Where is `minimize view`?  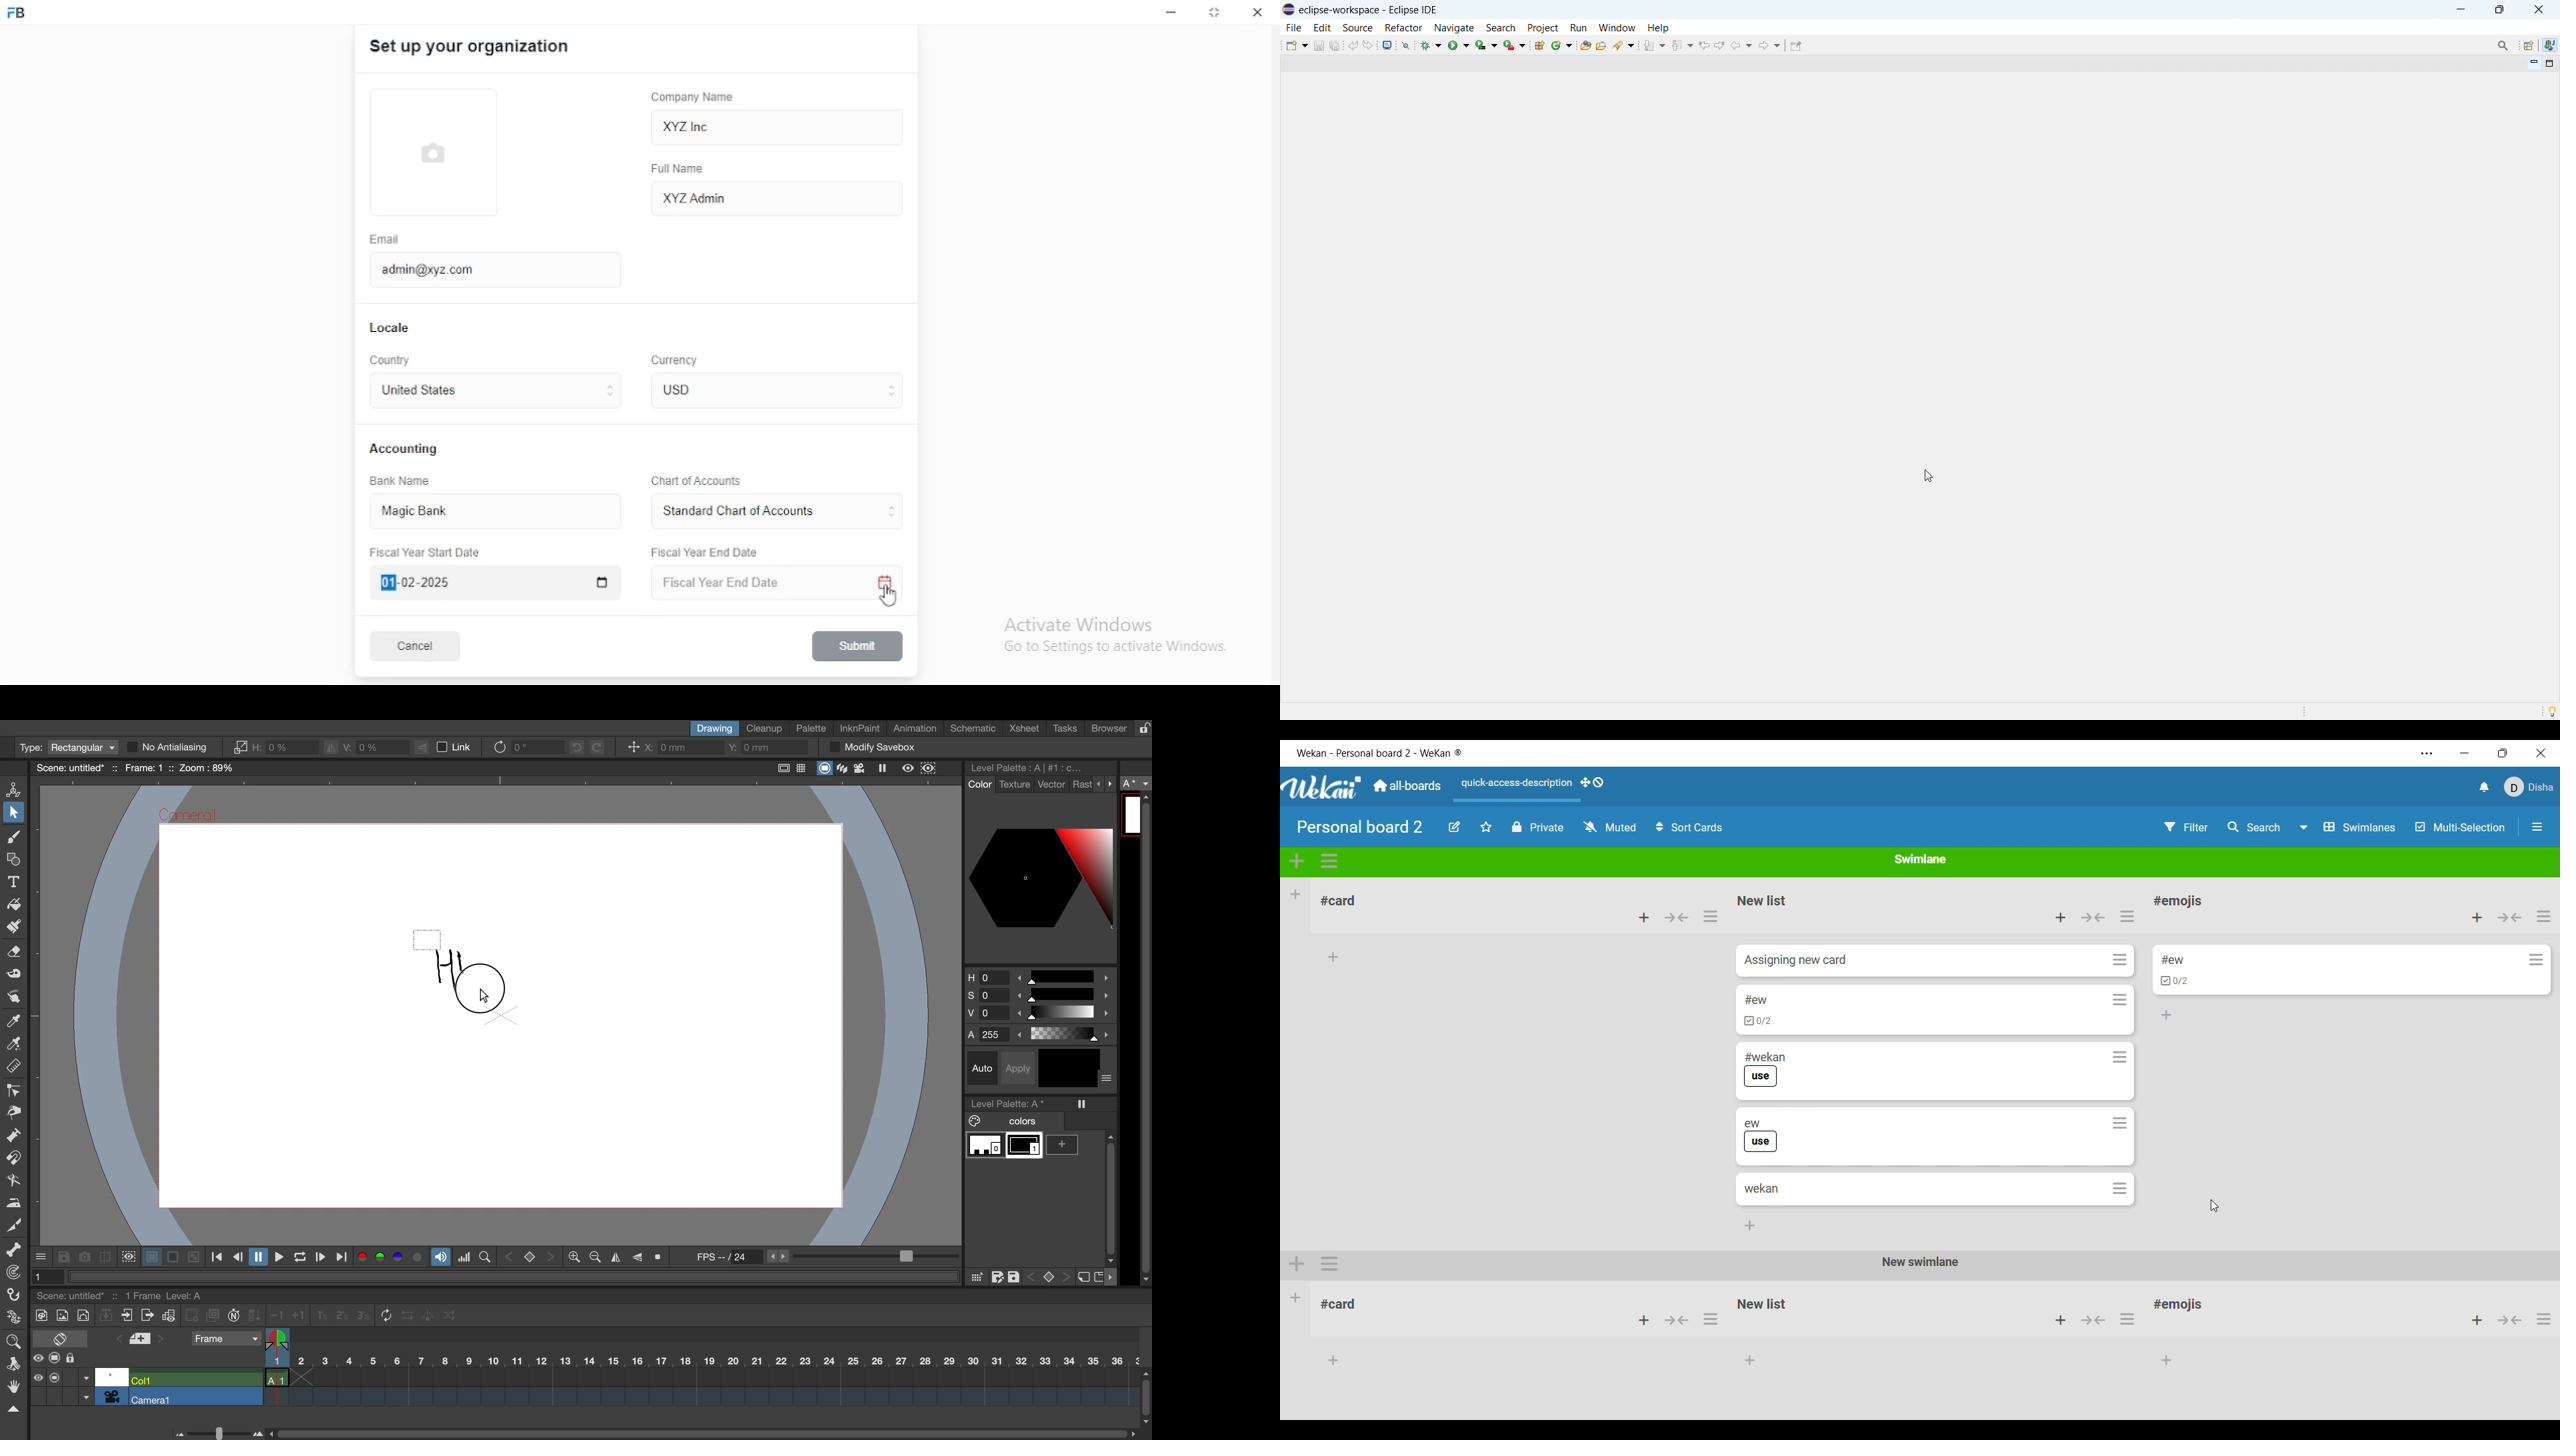
minimize view is located at coordinates (2532, 64).